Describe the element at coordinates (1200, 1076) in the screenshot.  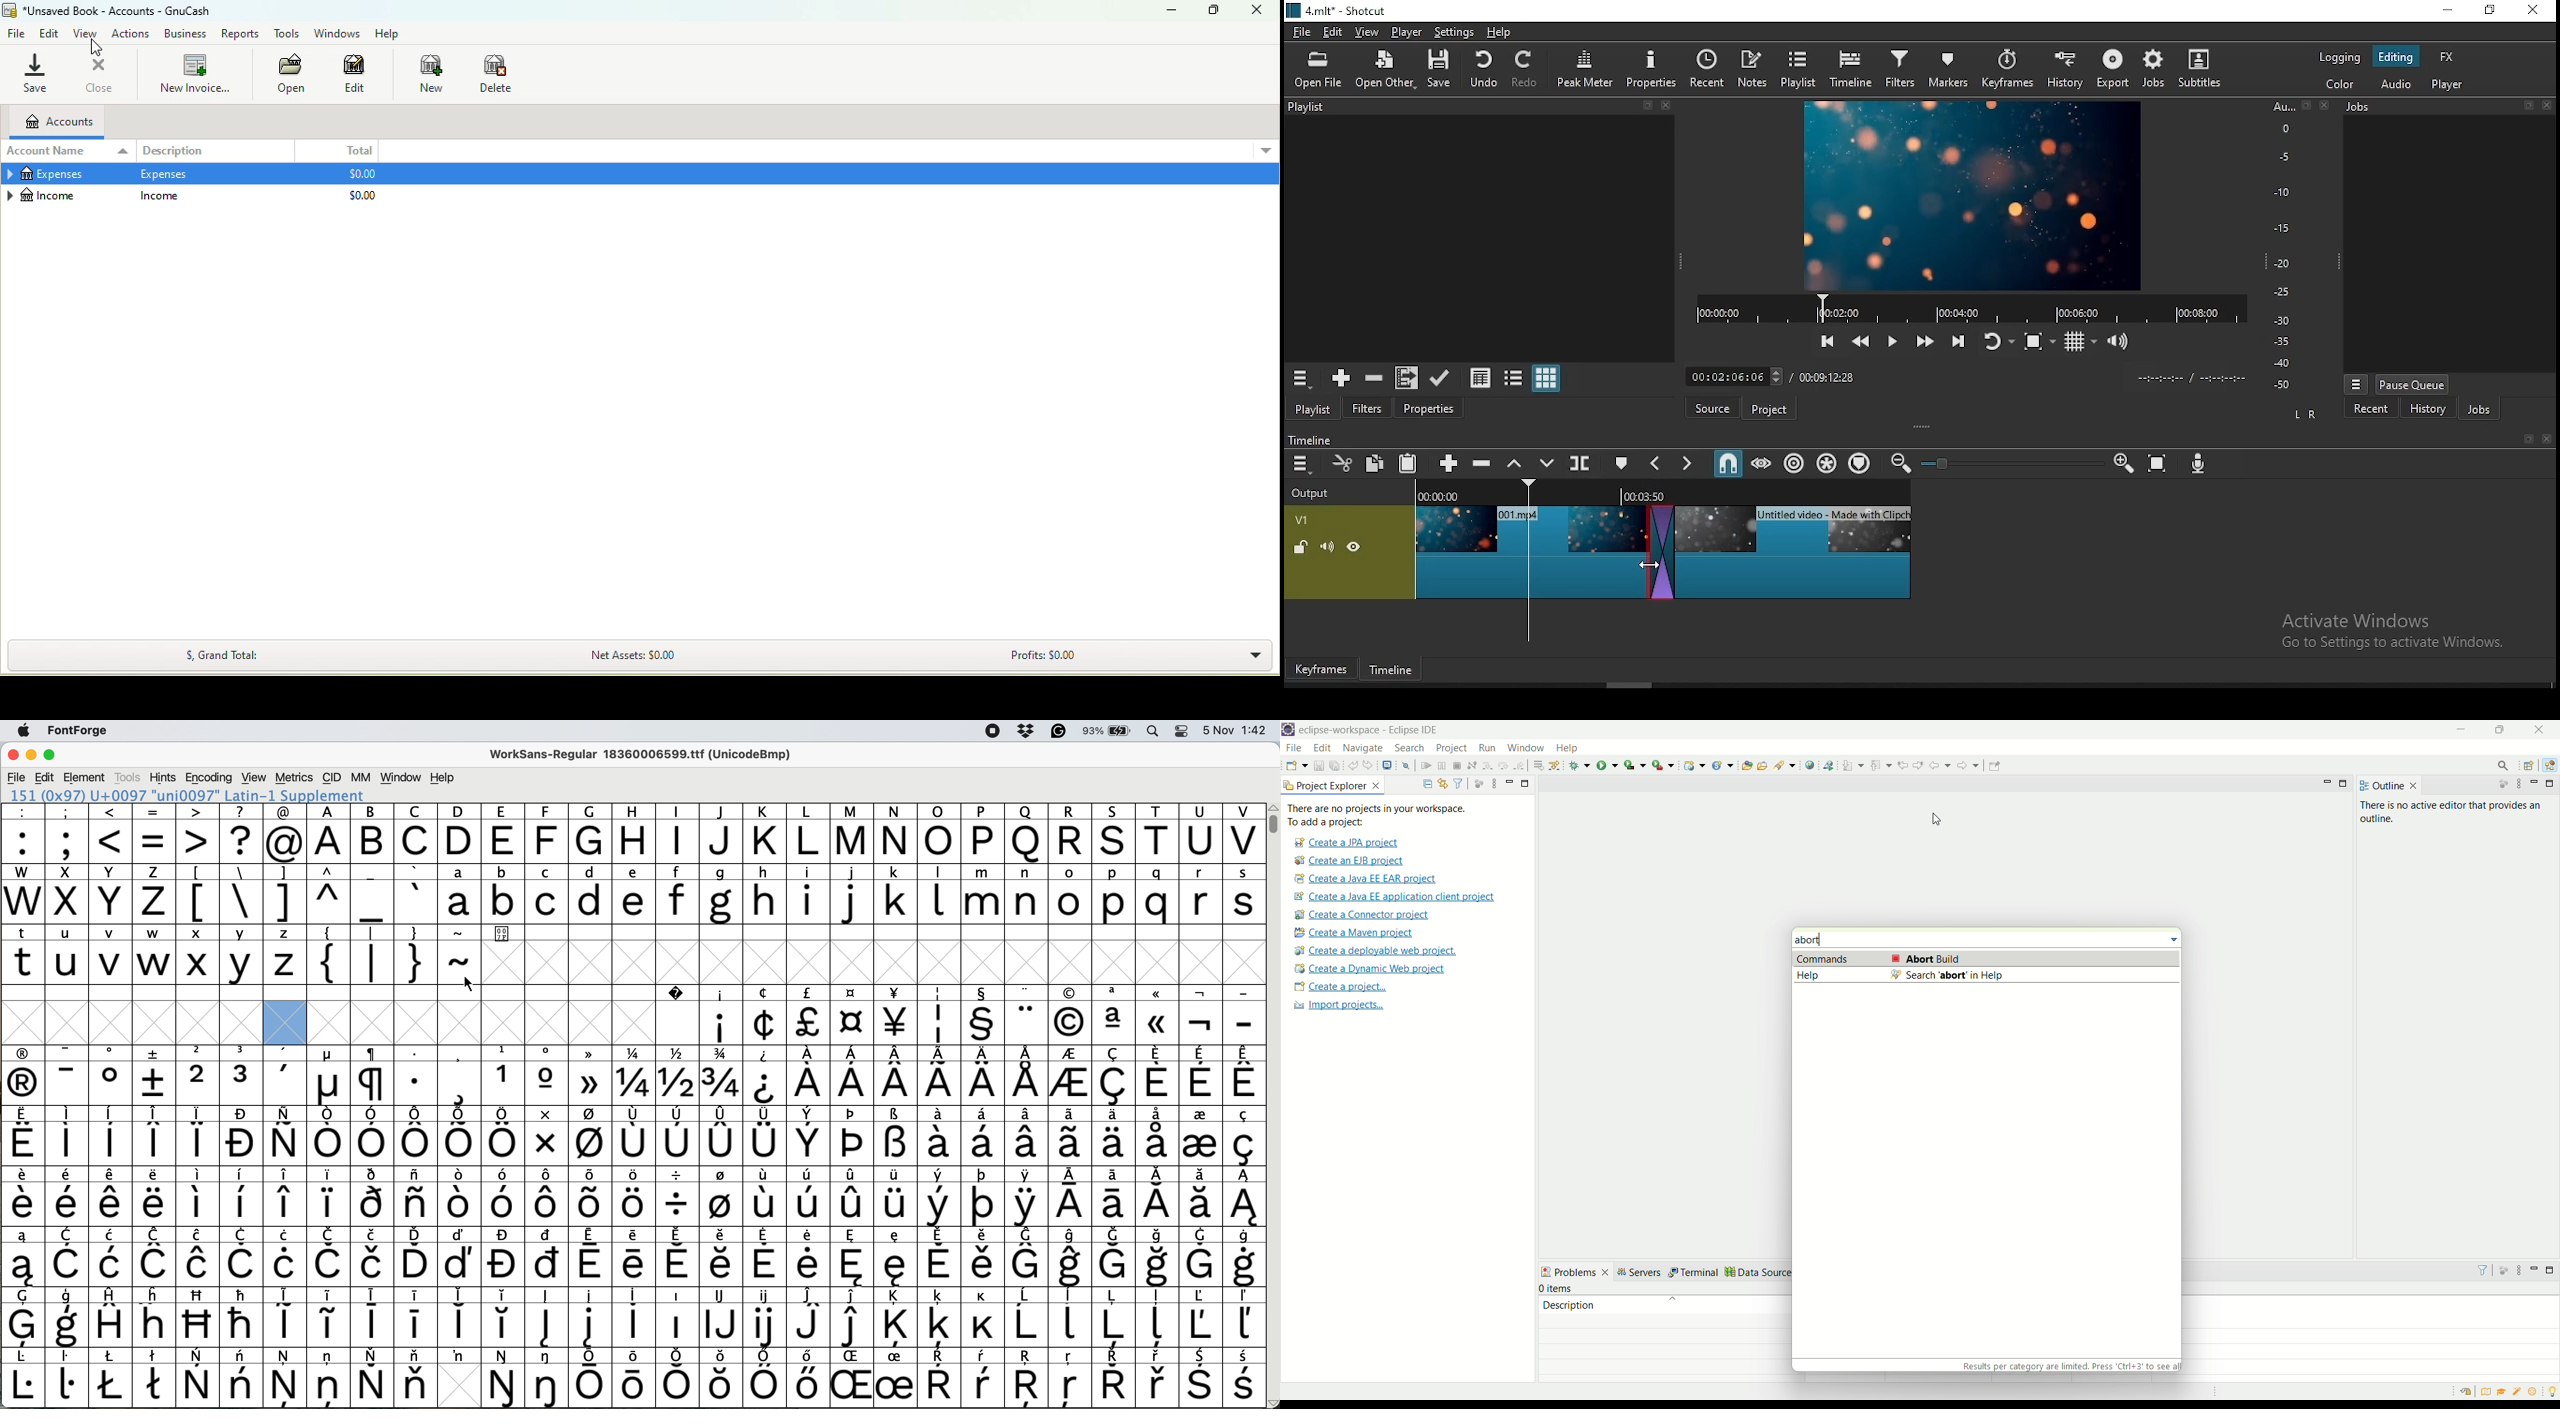
I see `symbol` at that location.